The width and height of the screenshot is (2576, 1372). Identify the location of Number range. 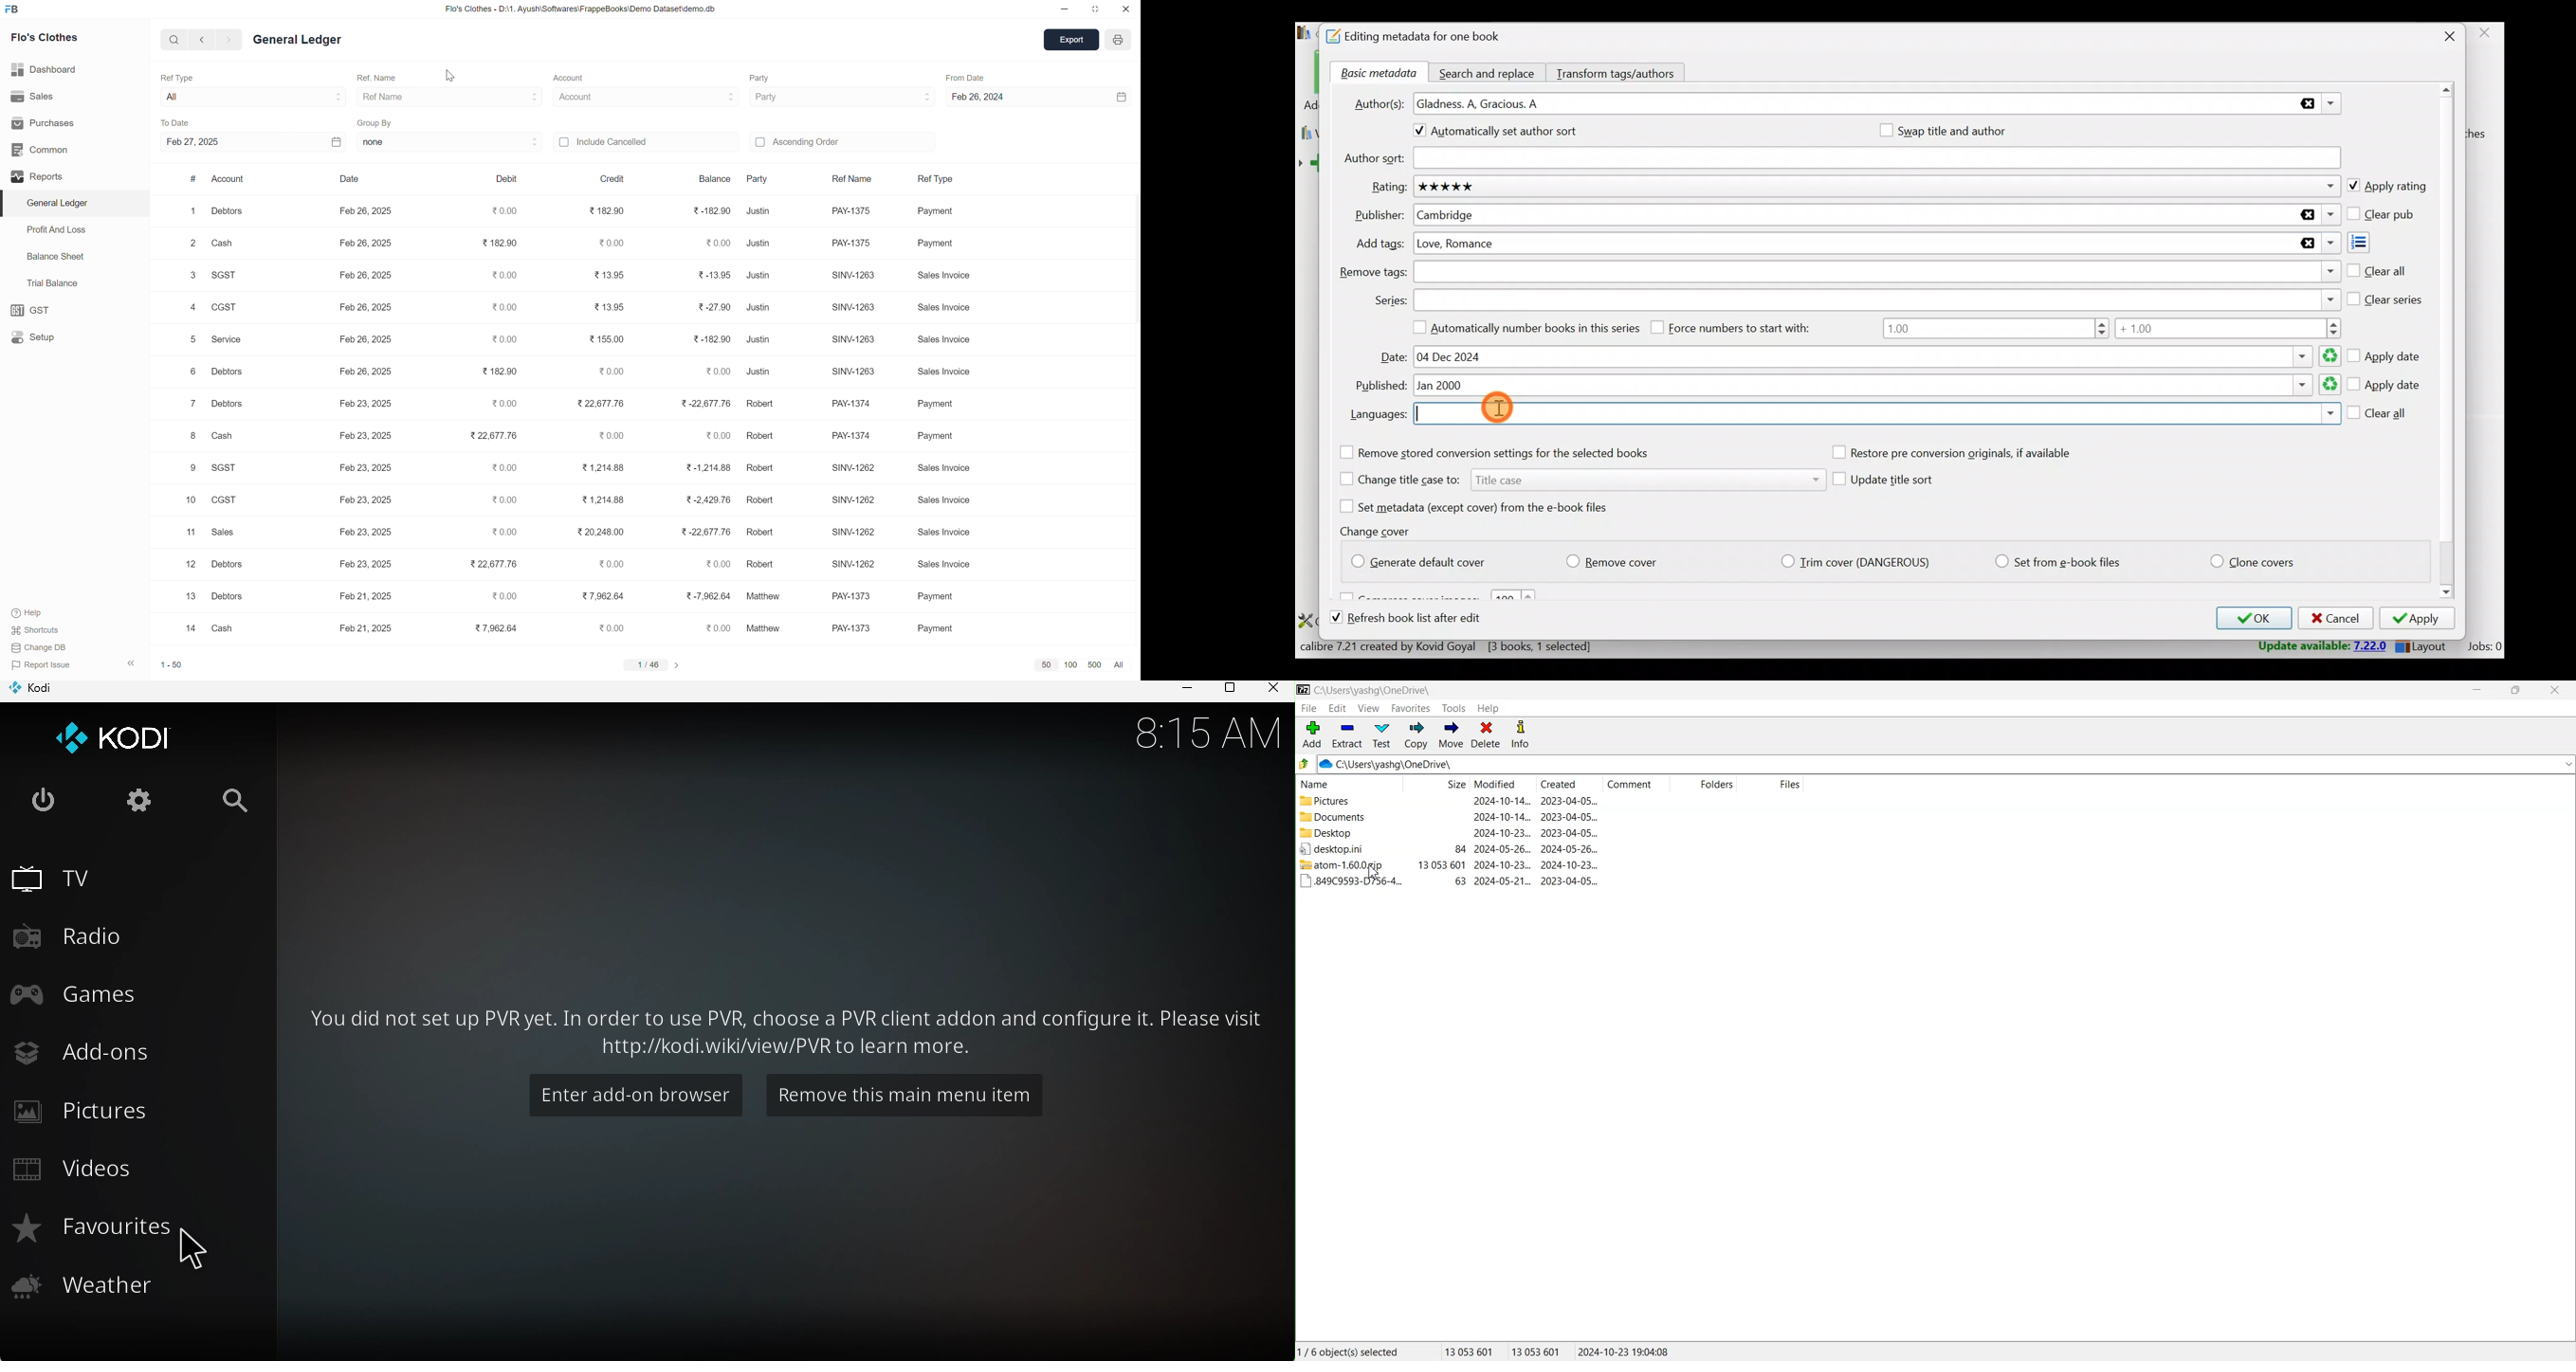
(2111, 330).